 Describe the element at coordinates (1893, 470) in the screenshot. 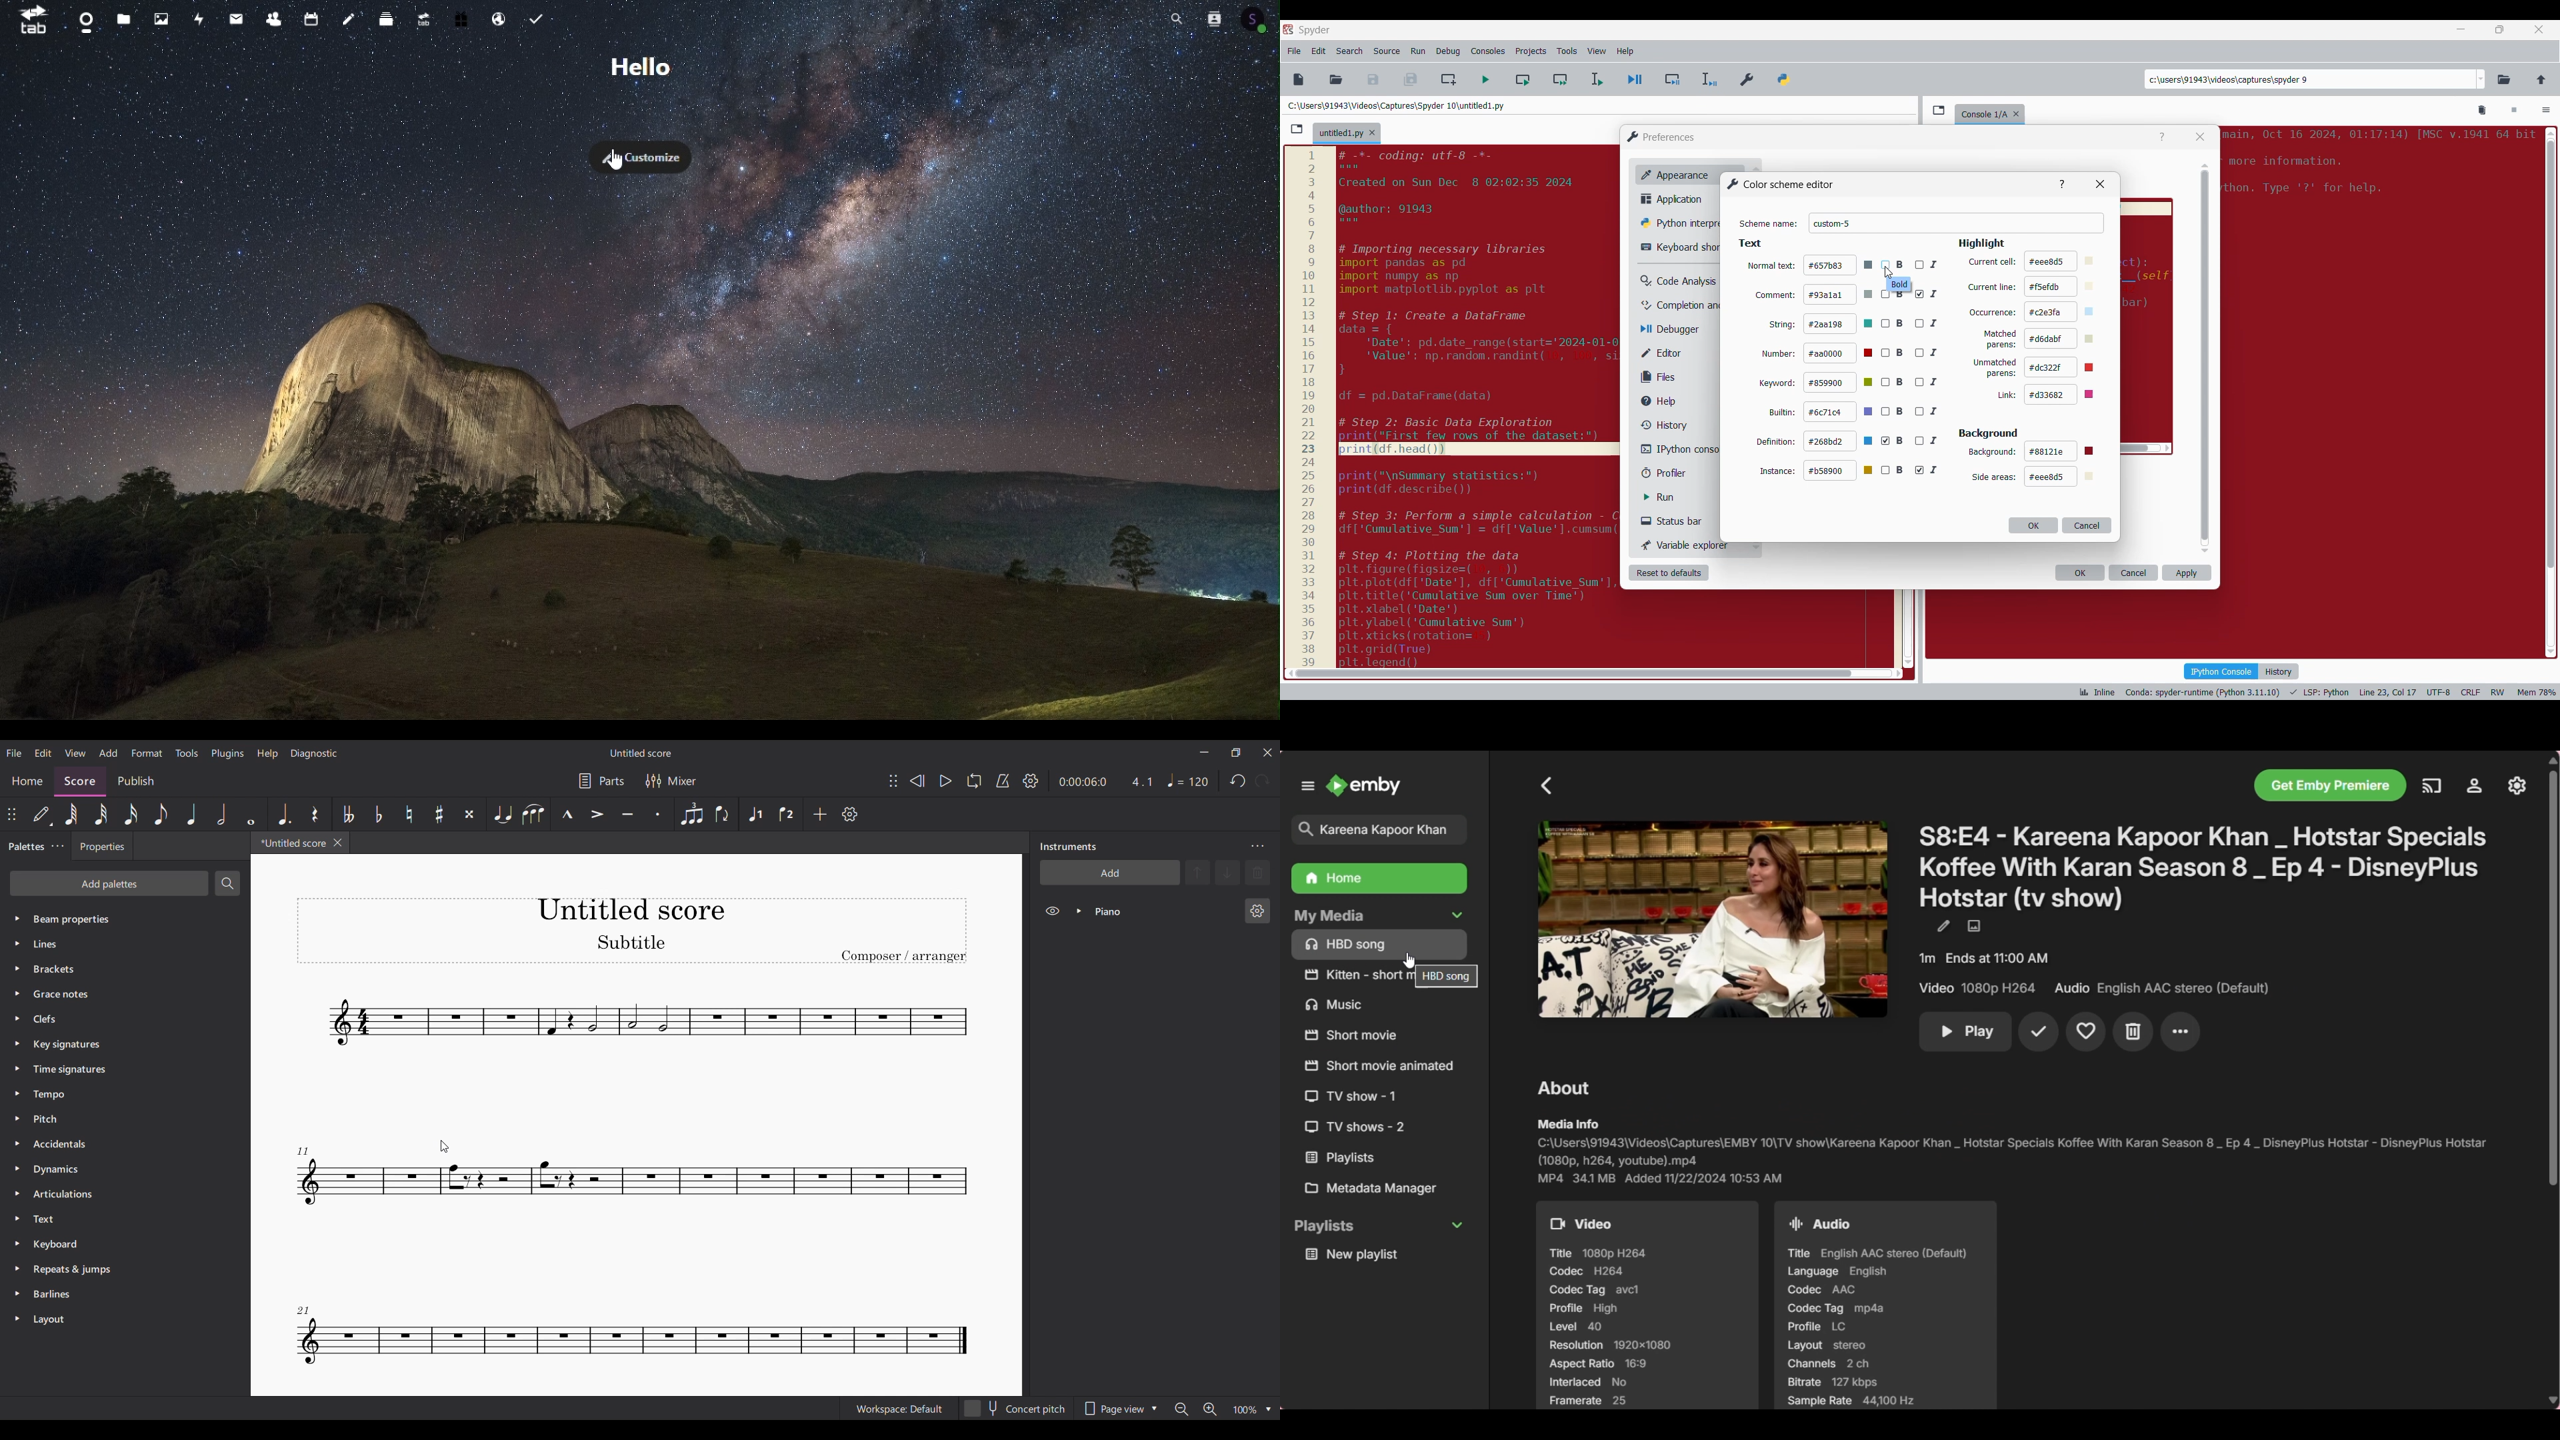

I see `B` at that location.